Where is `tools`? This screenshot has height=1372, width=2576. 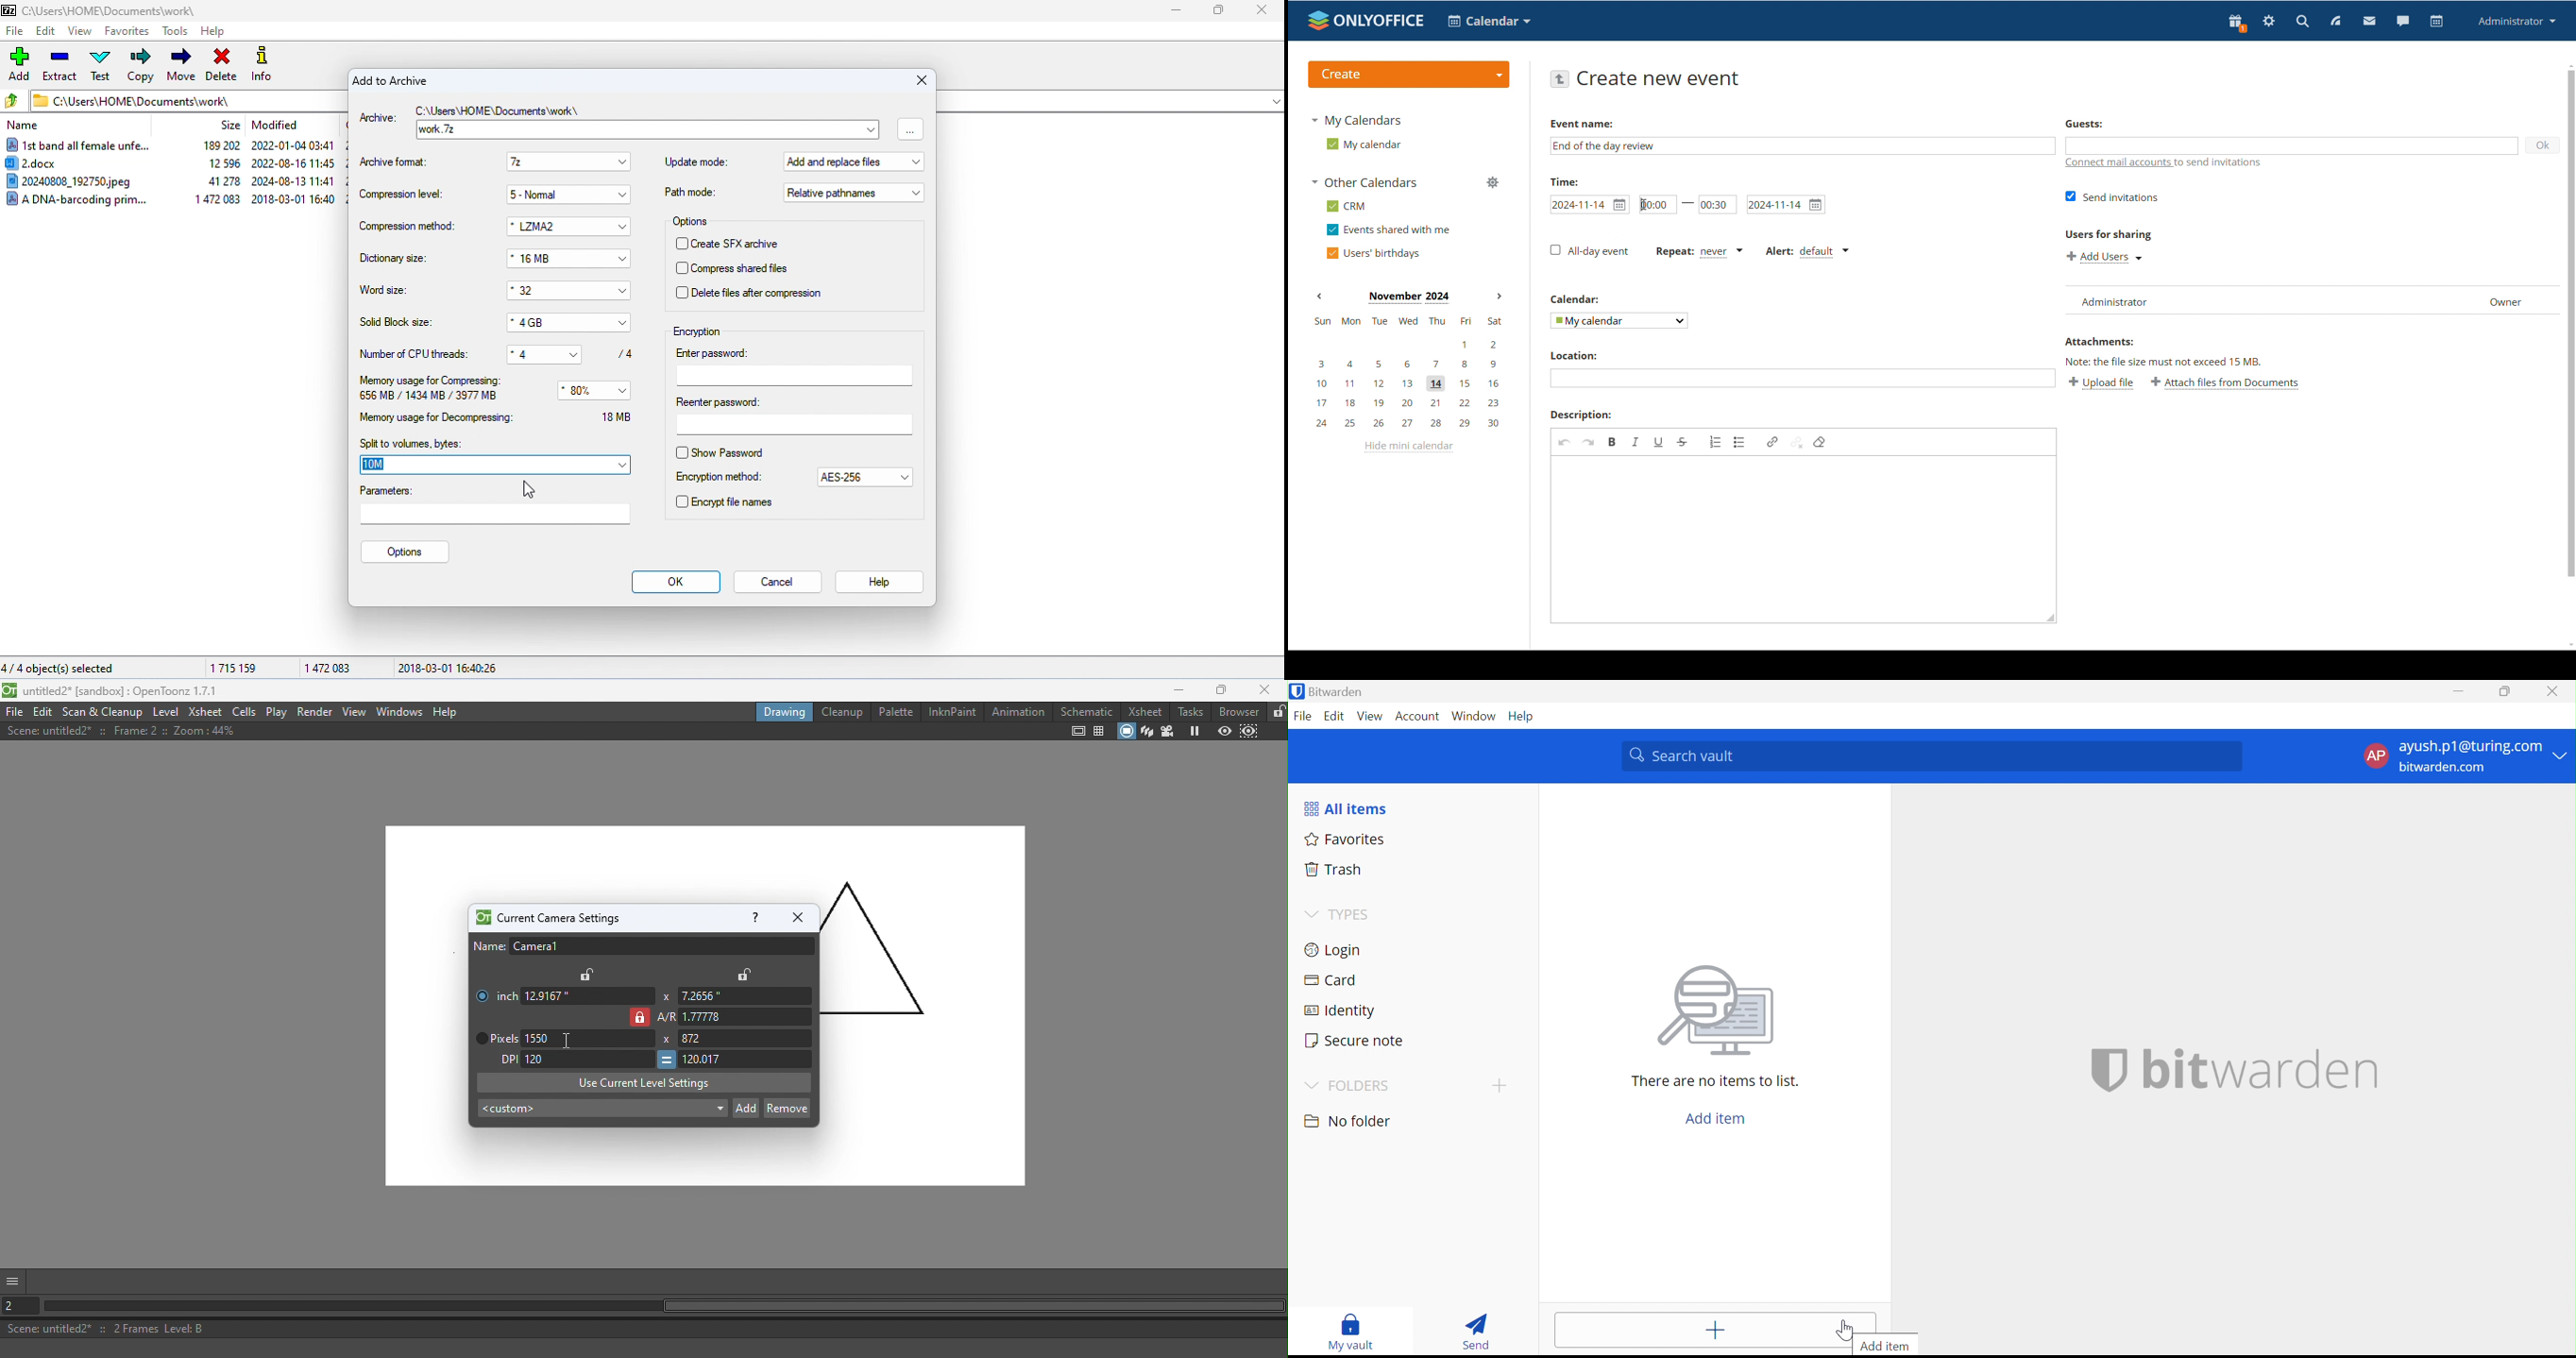 tools is located at coordinates (177, 30).